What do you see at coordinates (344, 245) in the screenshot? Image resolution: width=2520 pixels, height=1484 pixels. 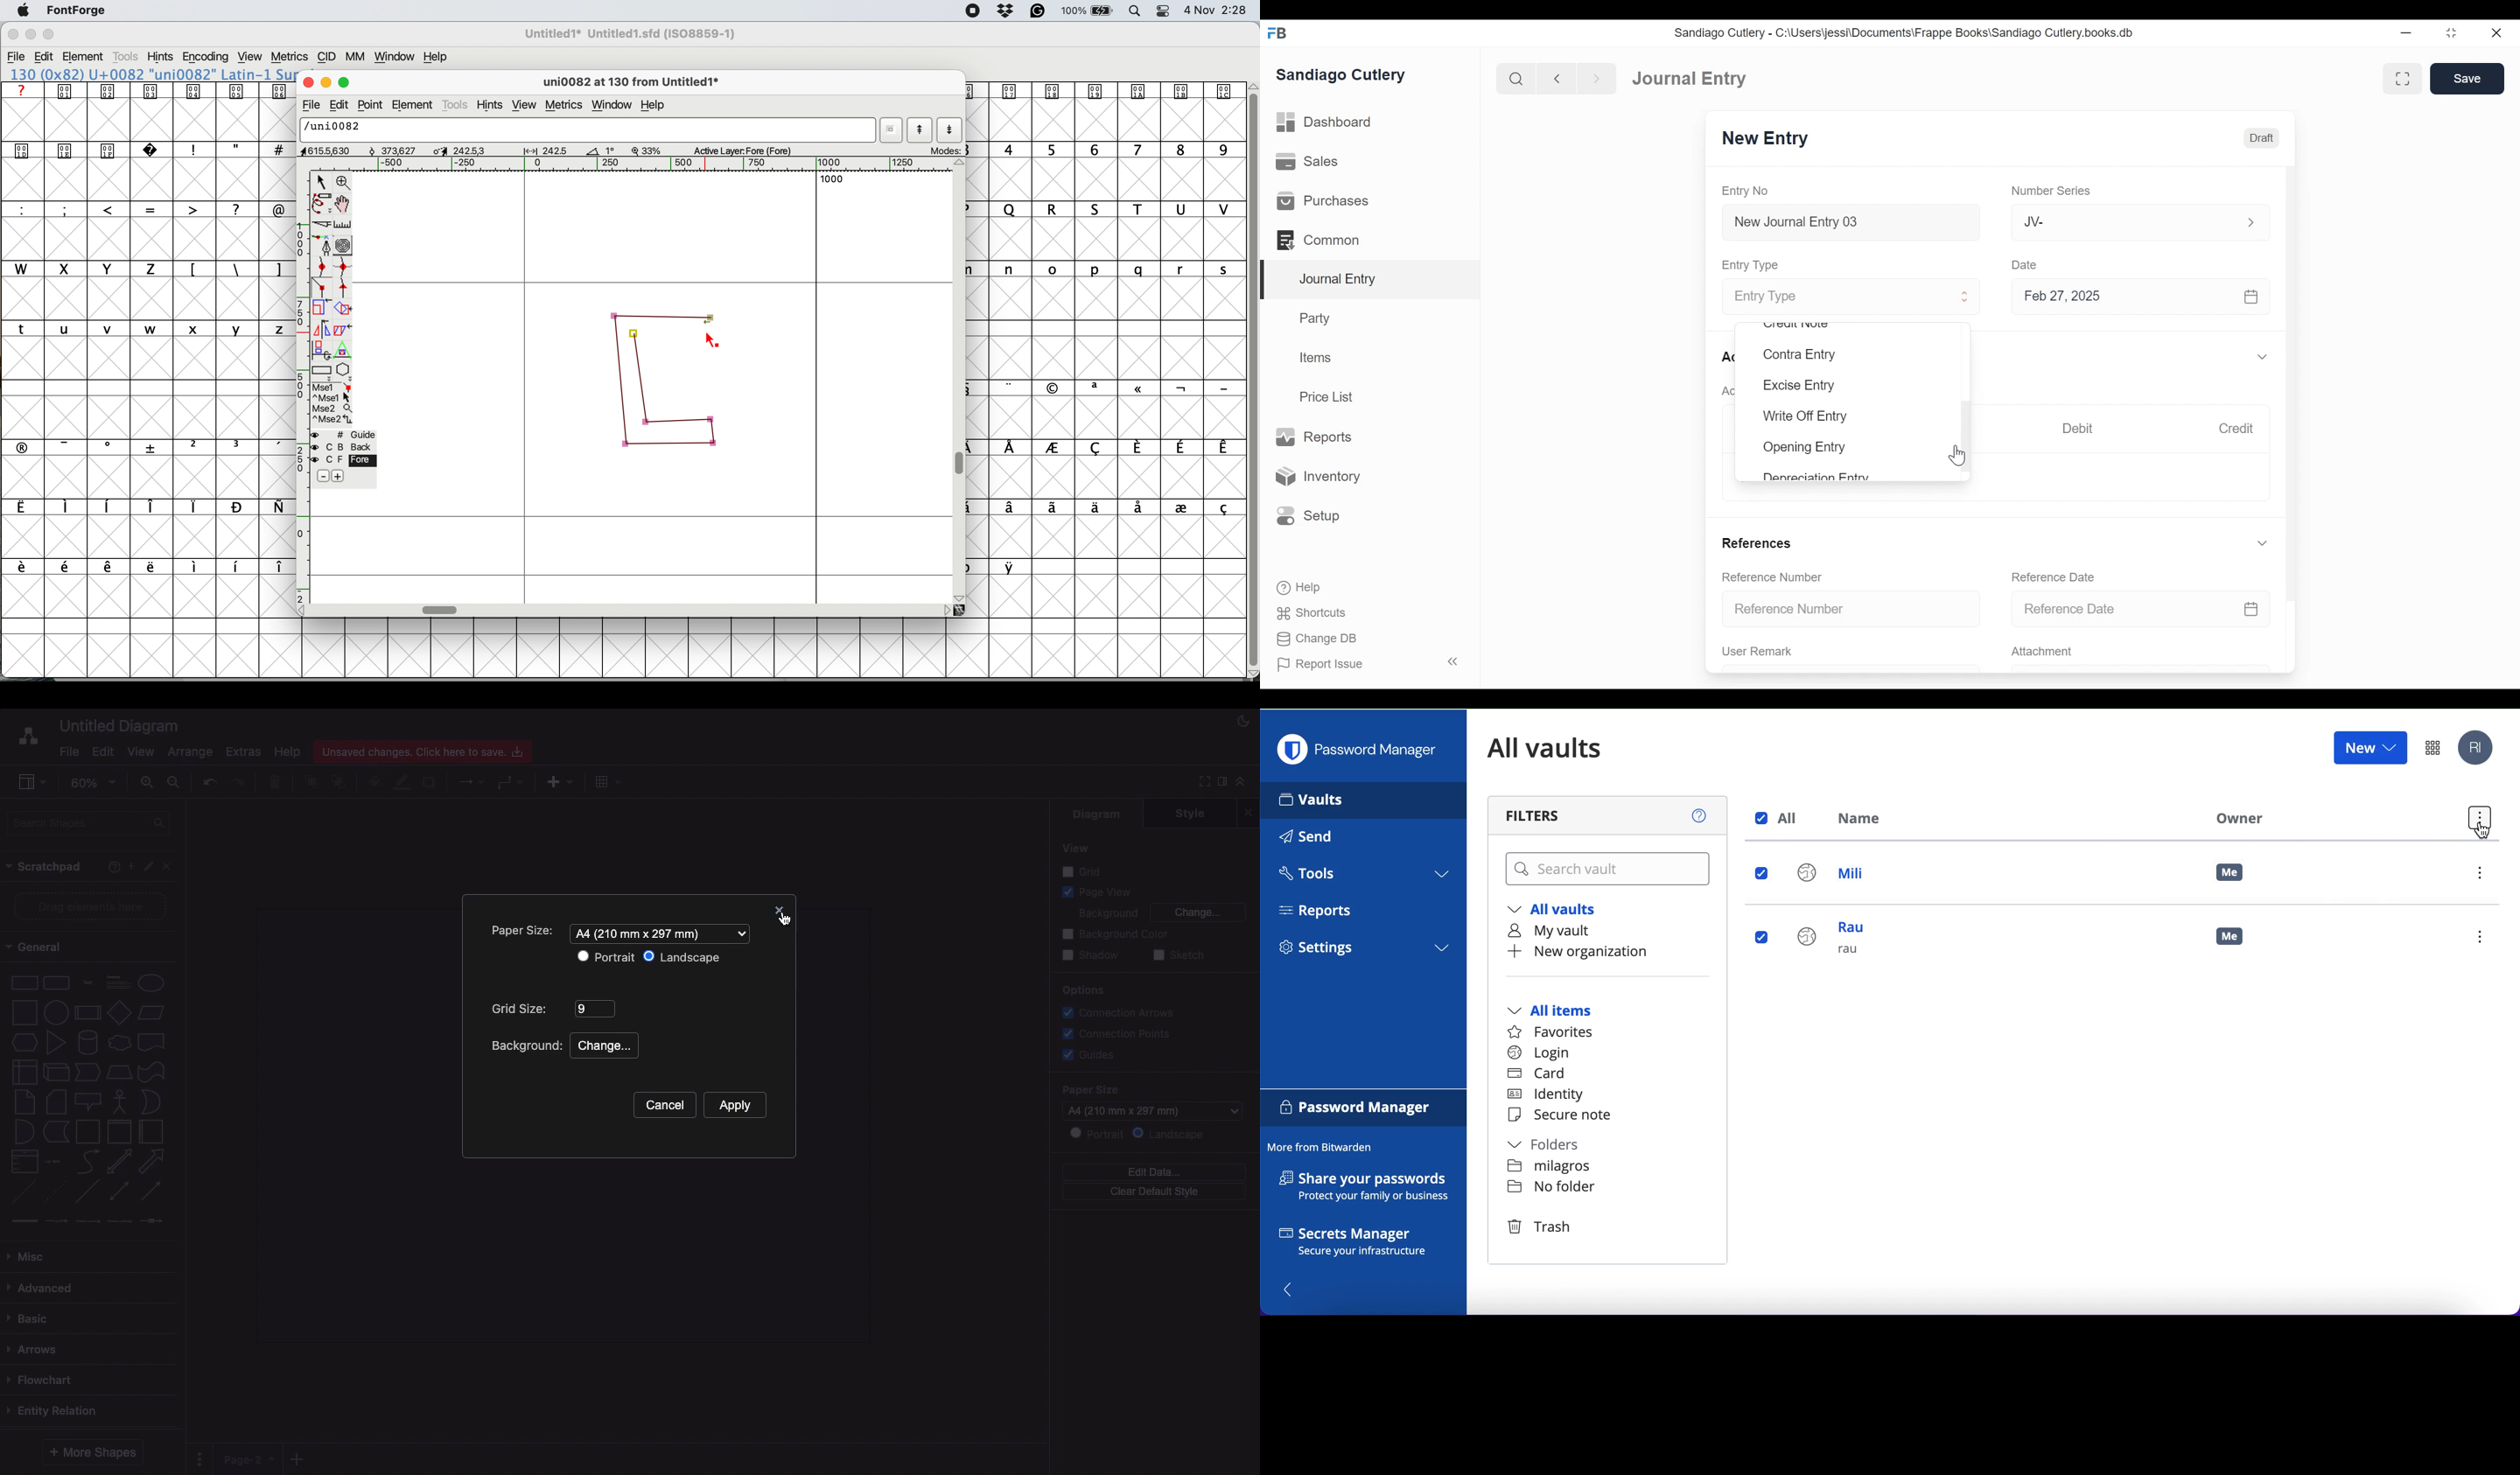 I see `change whether spiro is active or not` at bounding box center [344, 245].